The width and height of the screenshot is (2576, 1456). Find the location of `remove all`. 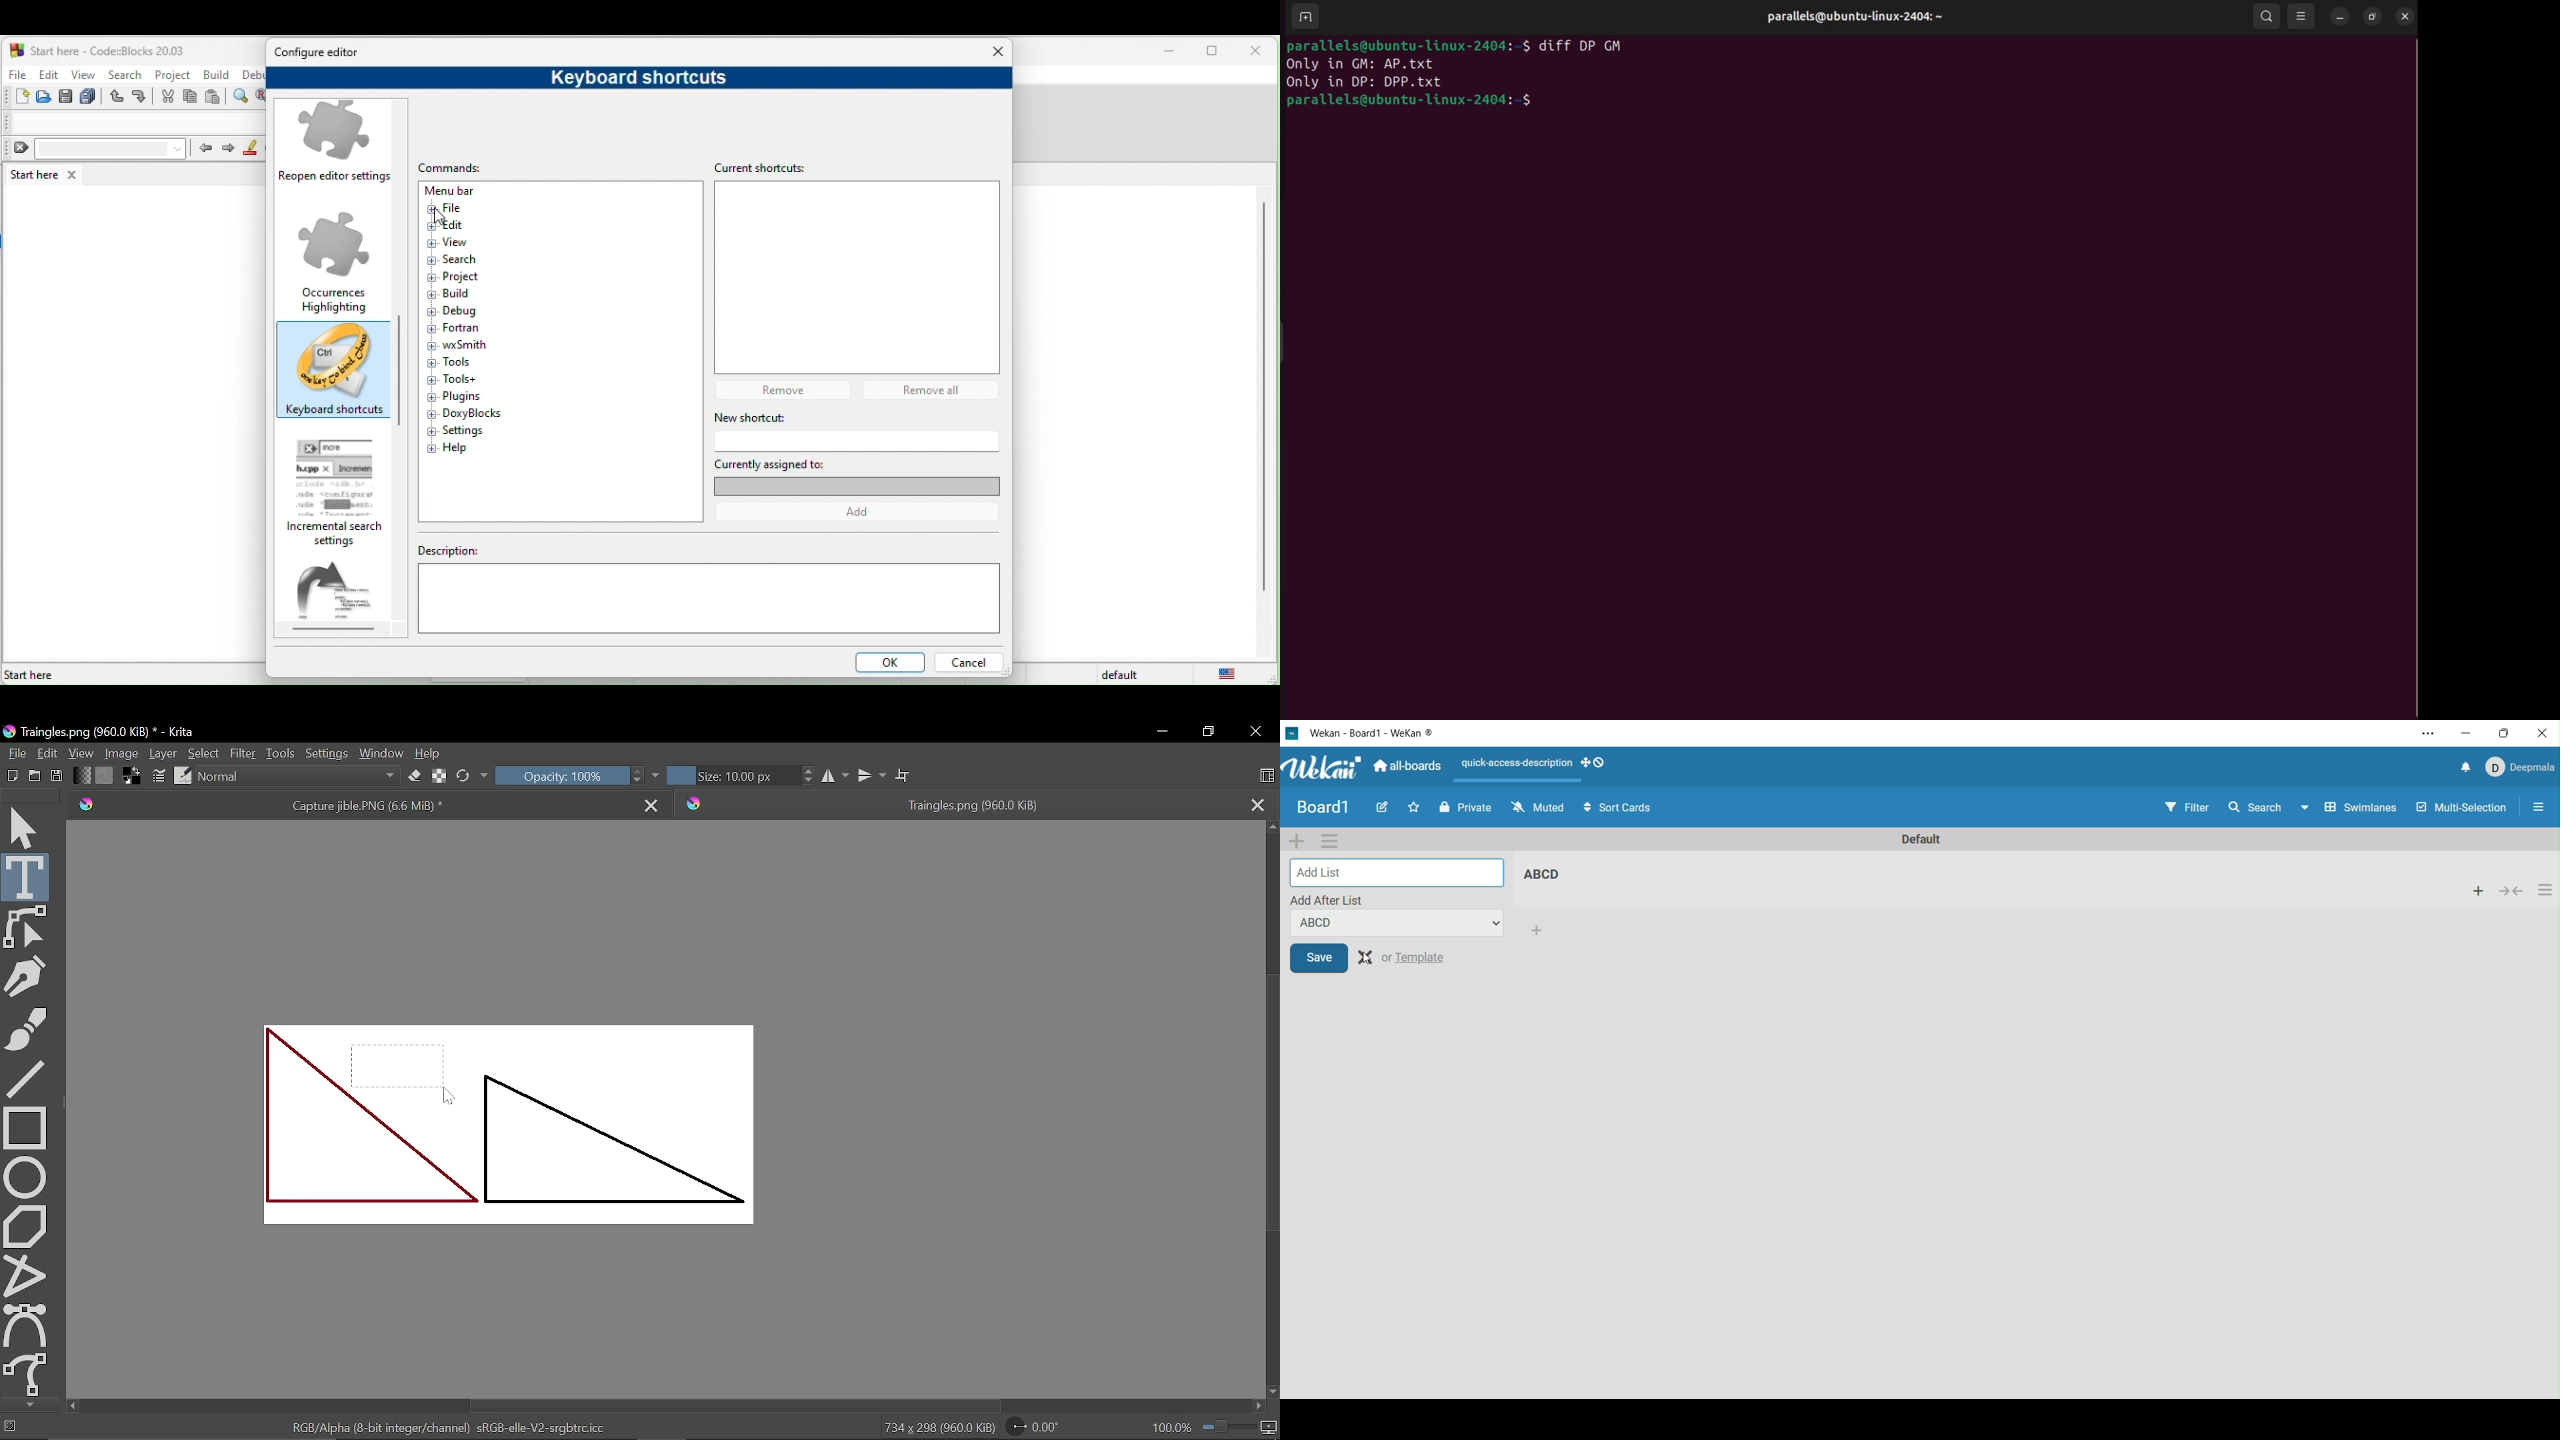

remove all is located at coordinates (936, 390).